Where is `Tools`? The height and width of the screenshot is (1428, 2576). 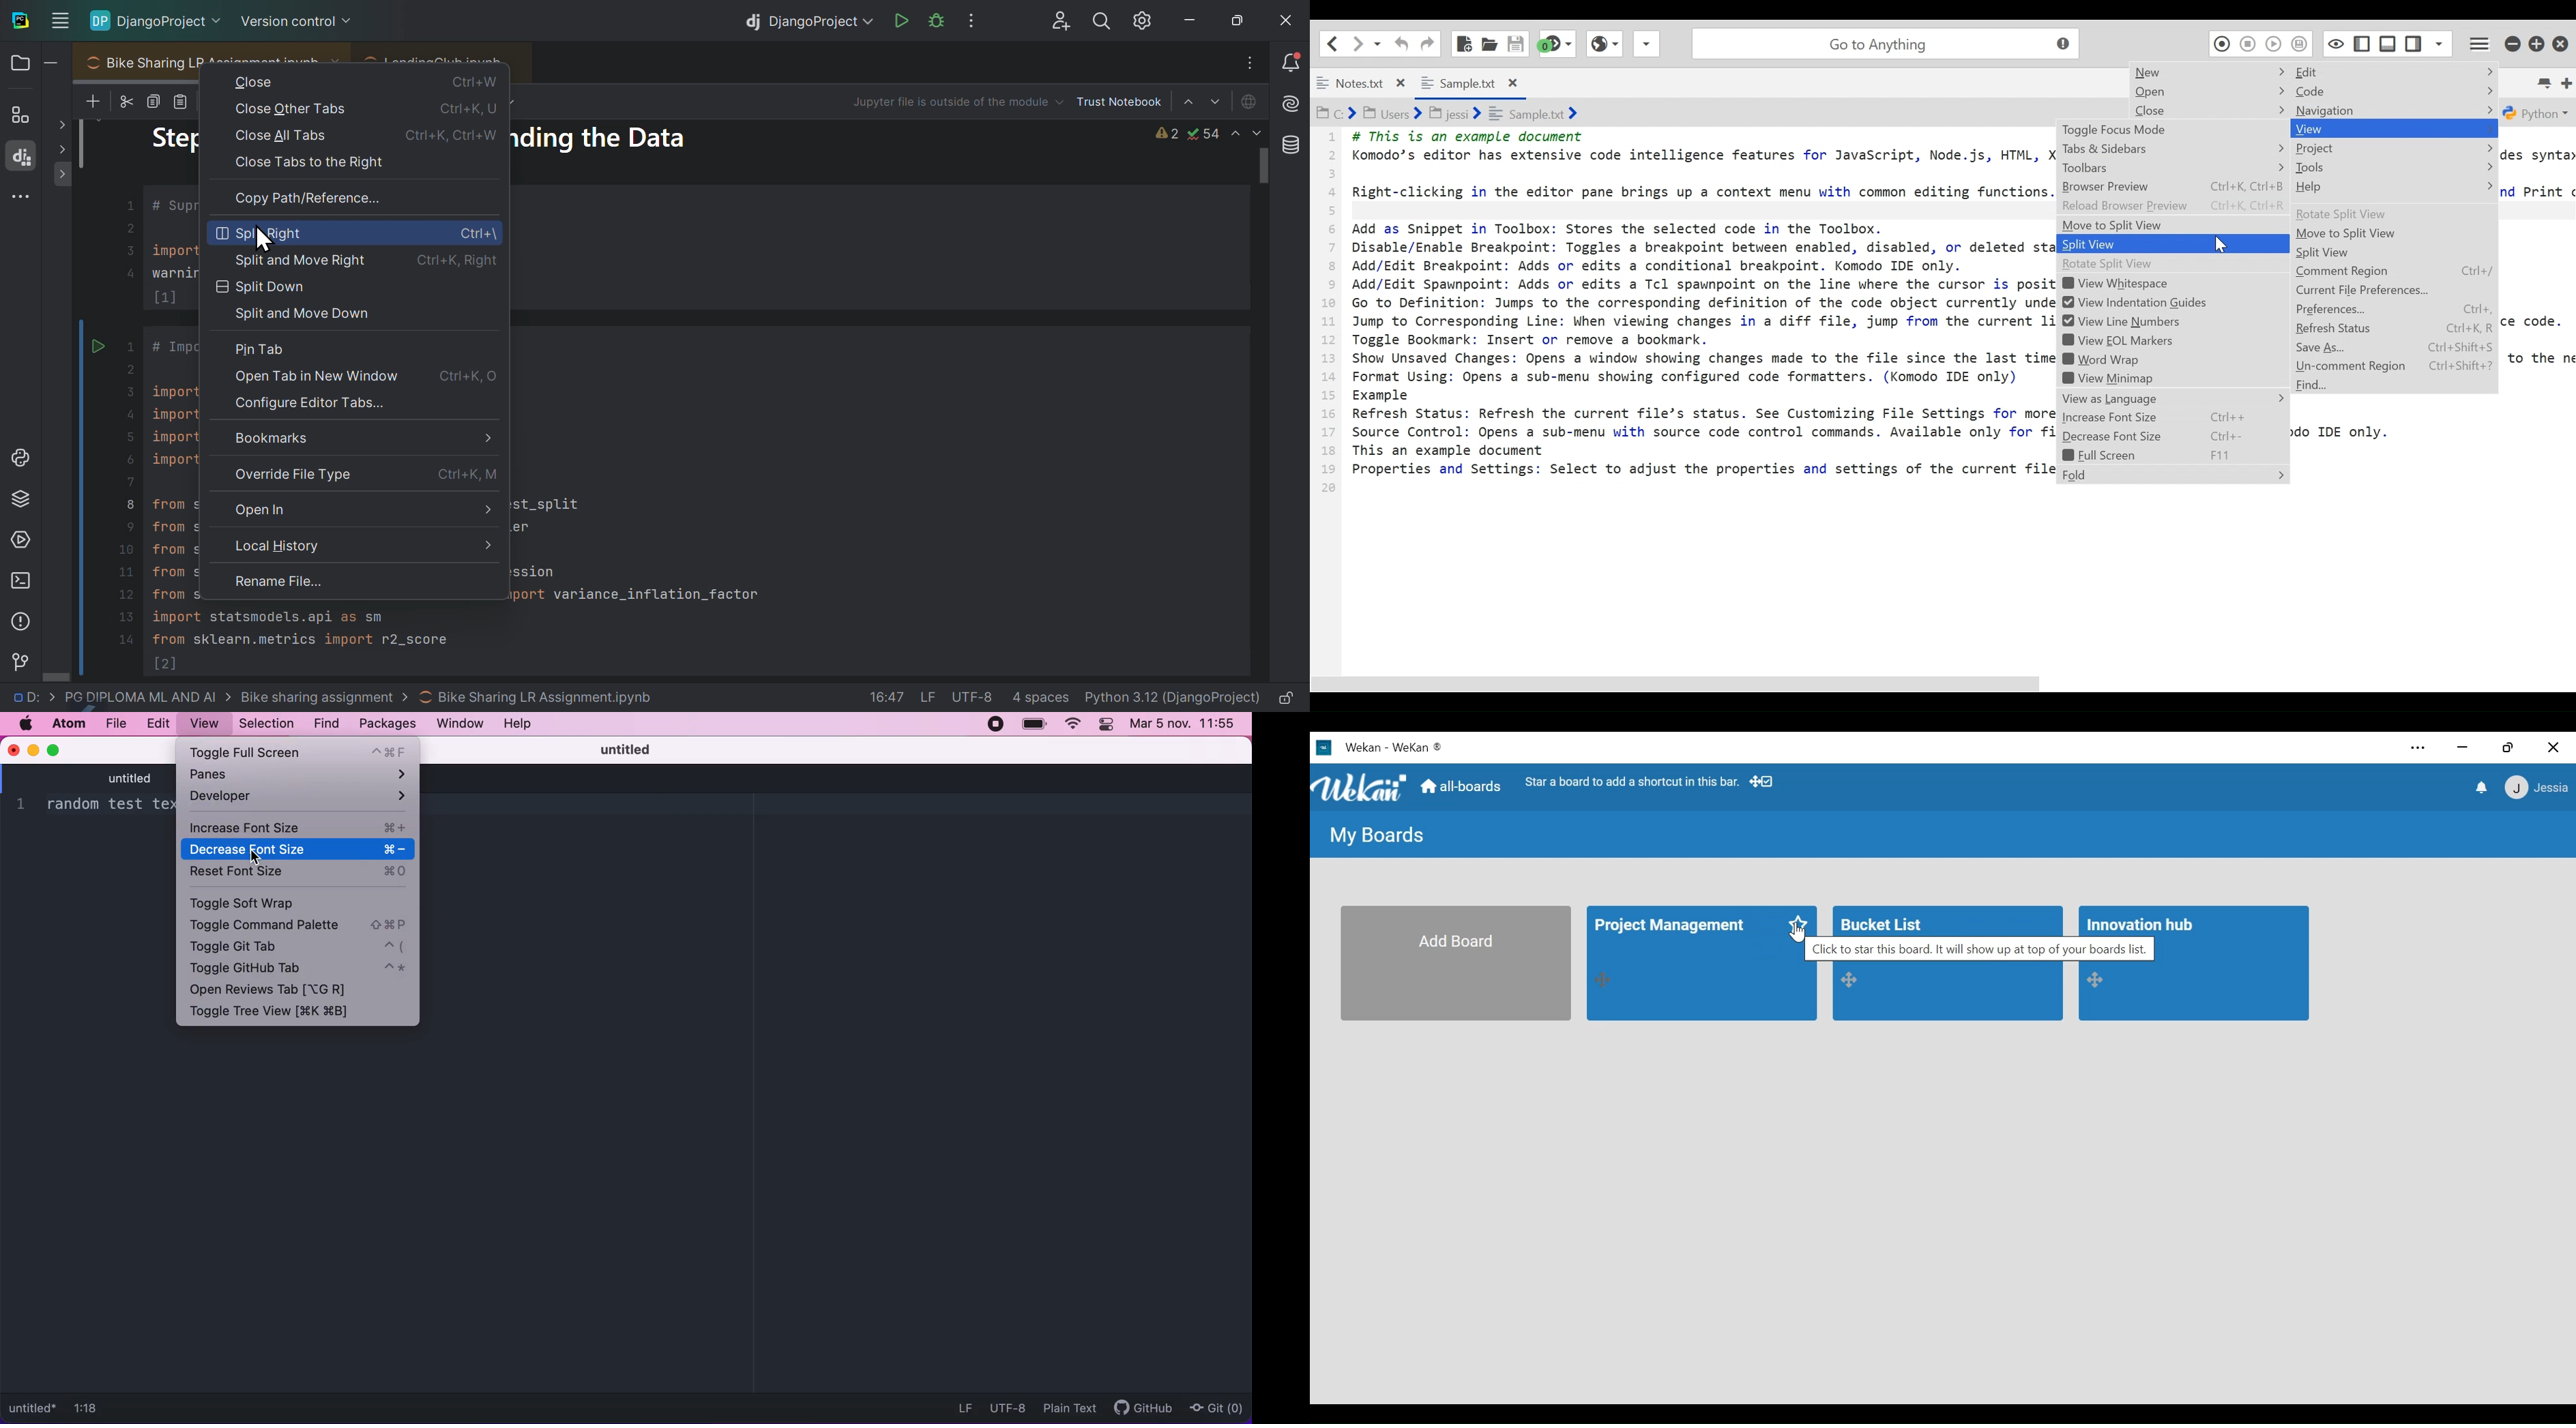
Tools is located at coordinates (2396, 167).